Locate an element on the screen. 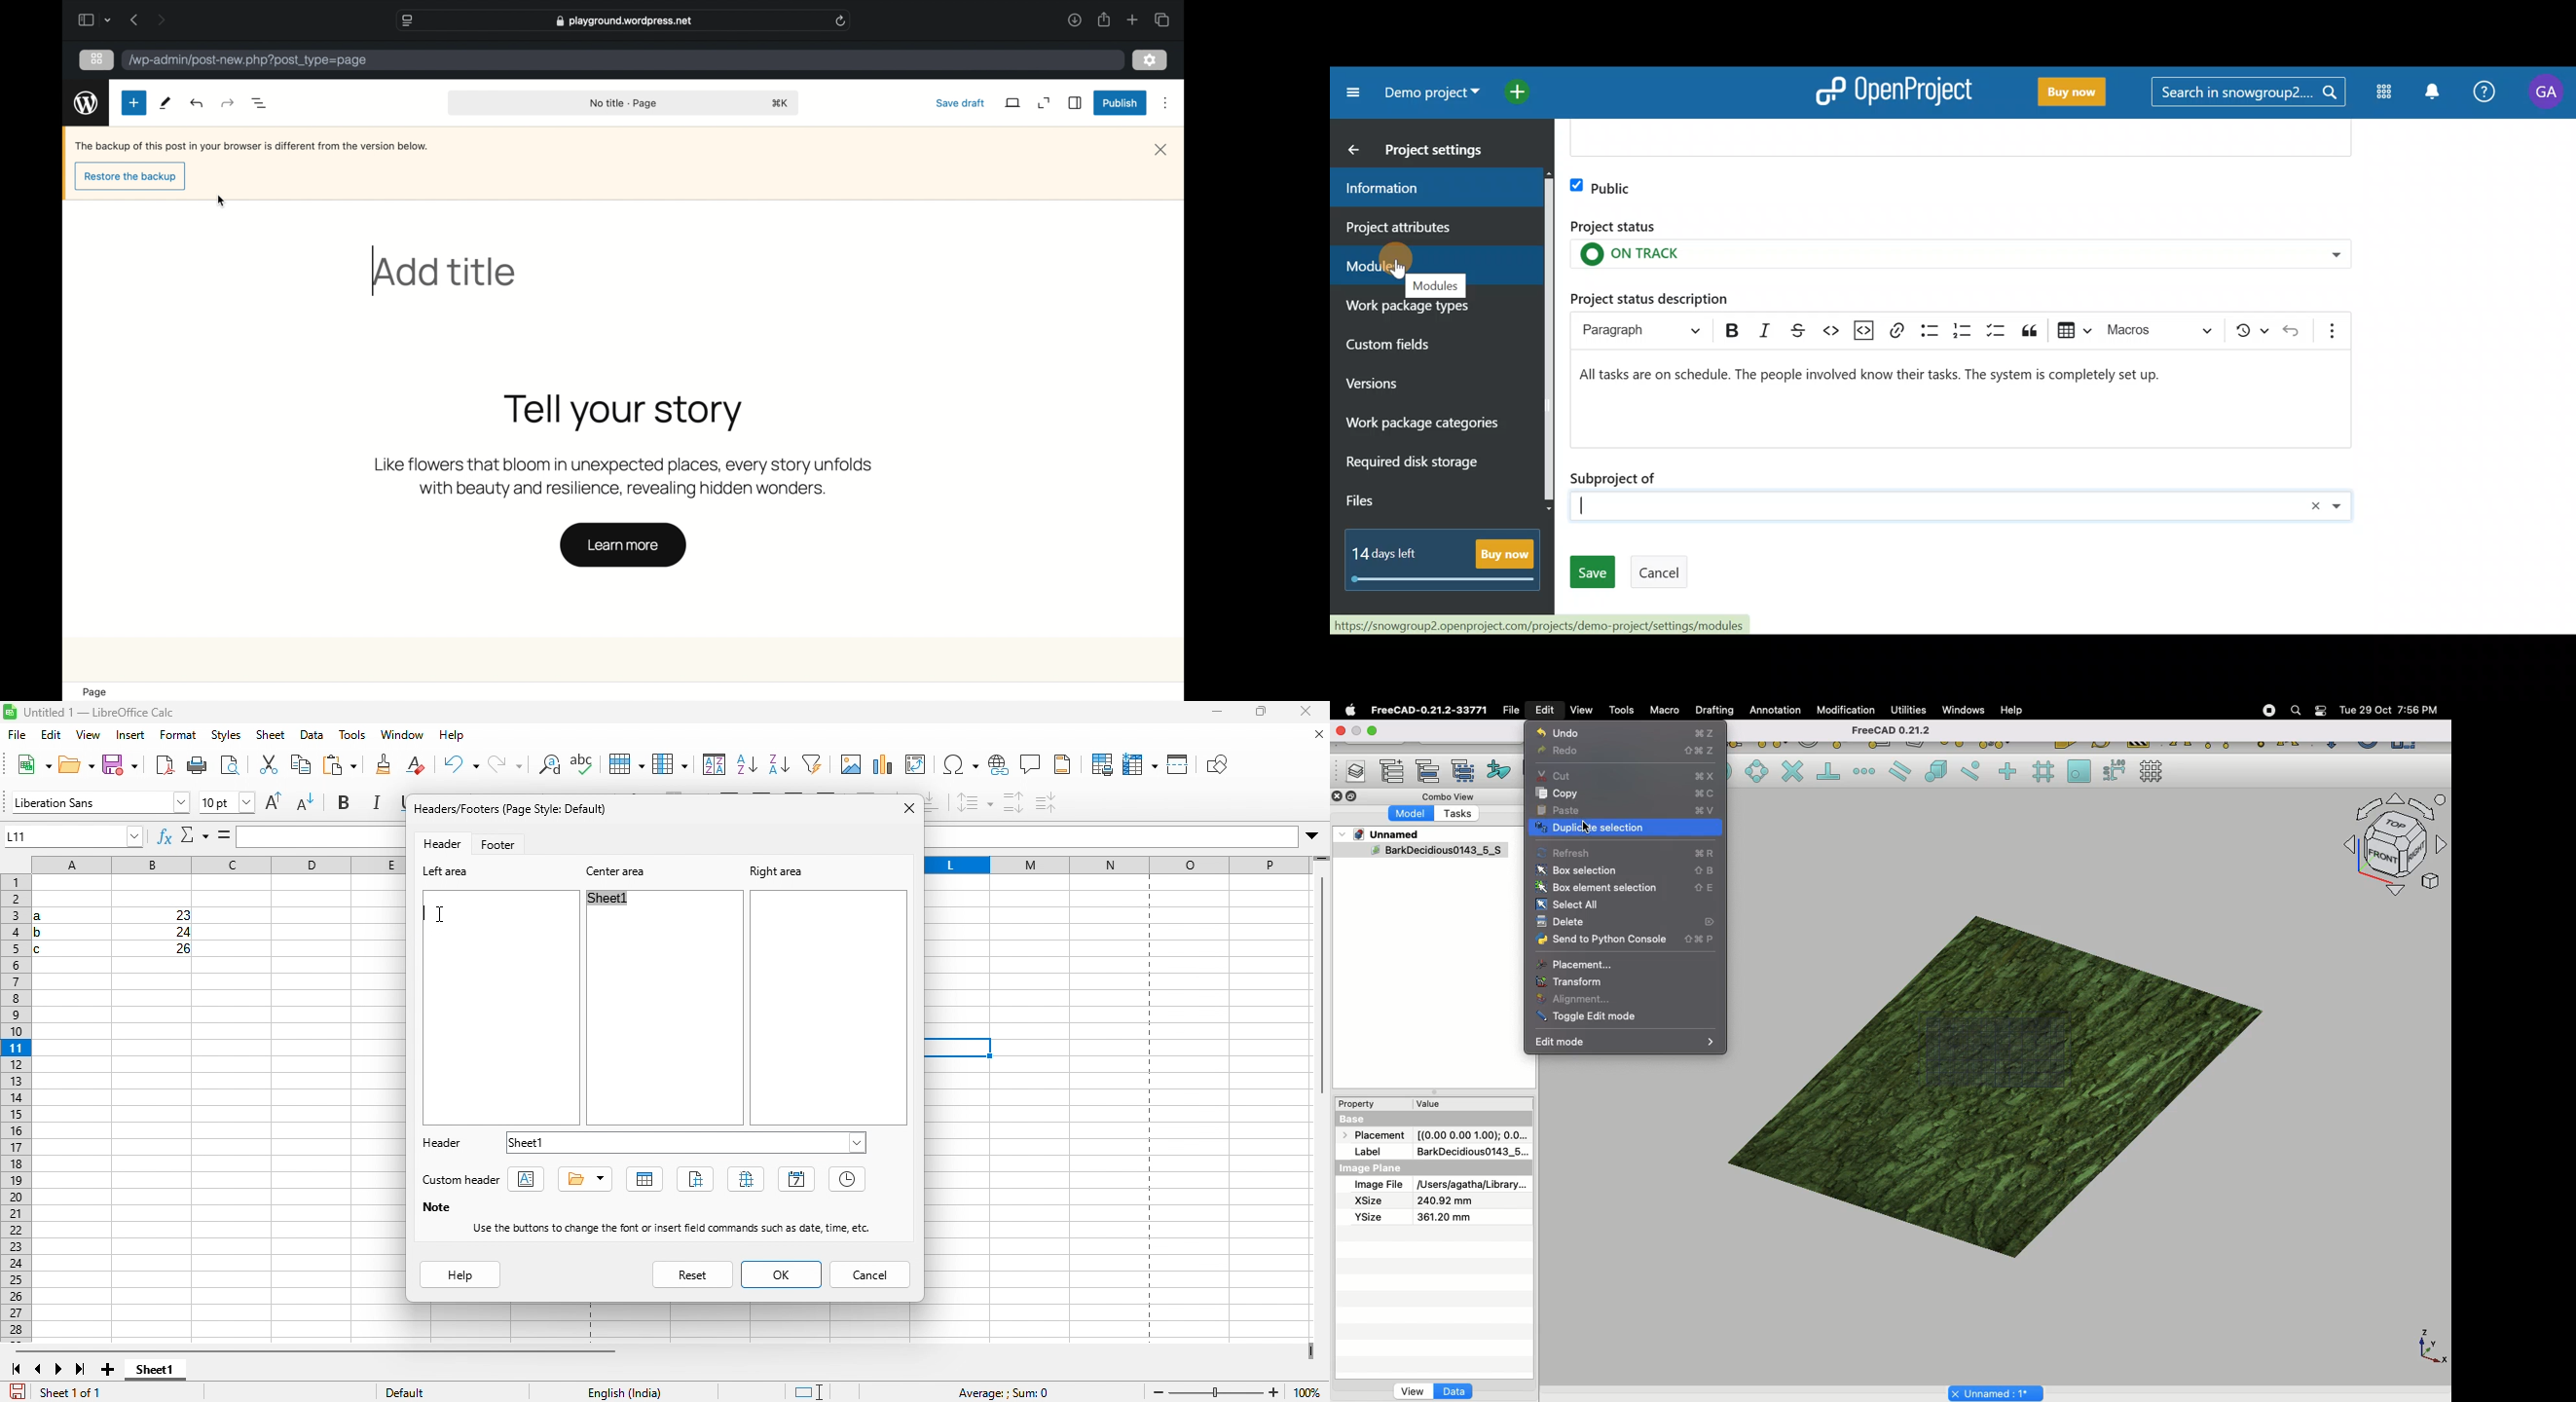 This screenshot has height=1428, width=2576. Collapse project menu is located at coordinates (1351, 95).